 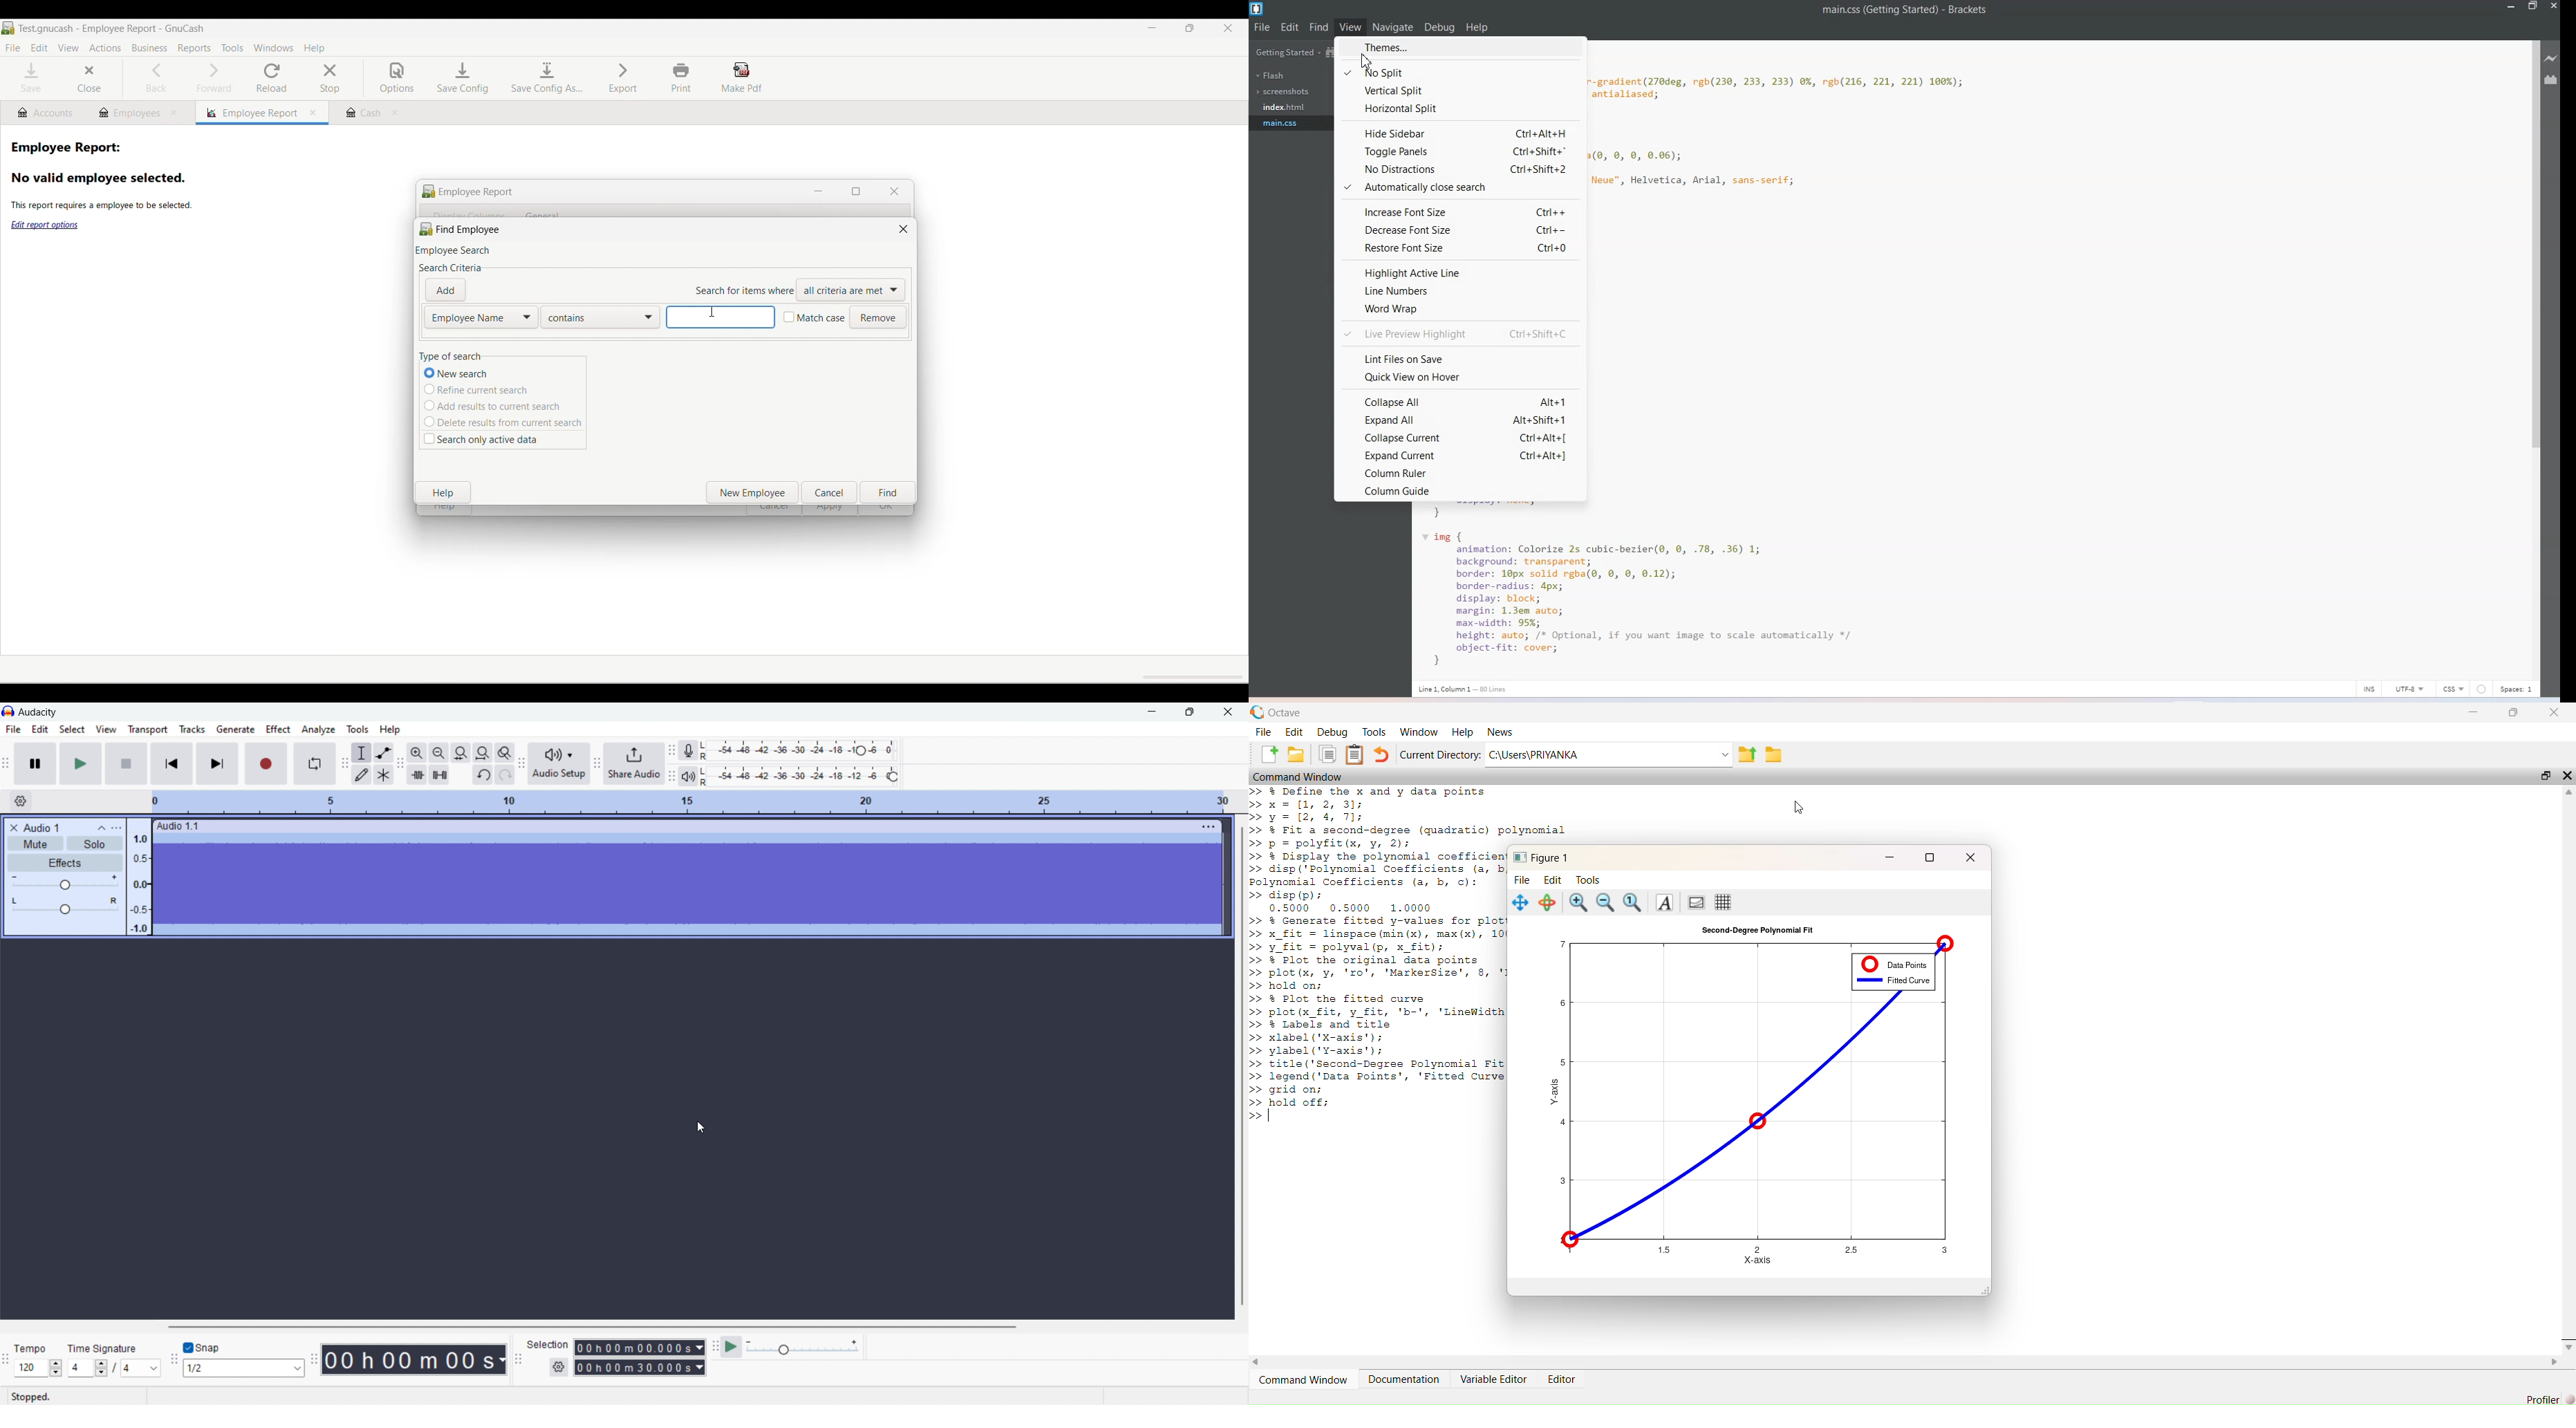 I want to click on delete track, so click(x=14, y=828).